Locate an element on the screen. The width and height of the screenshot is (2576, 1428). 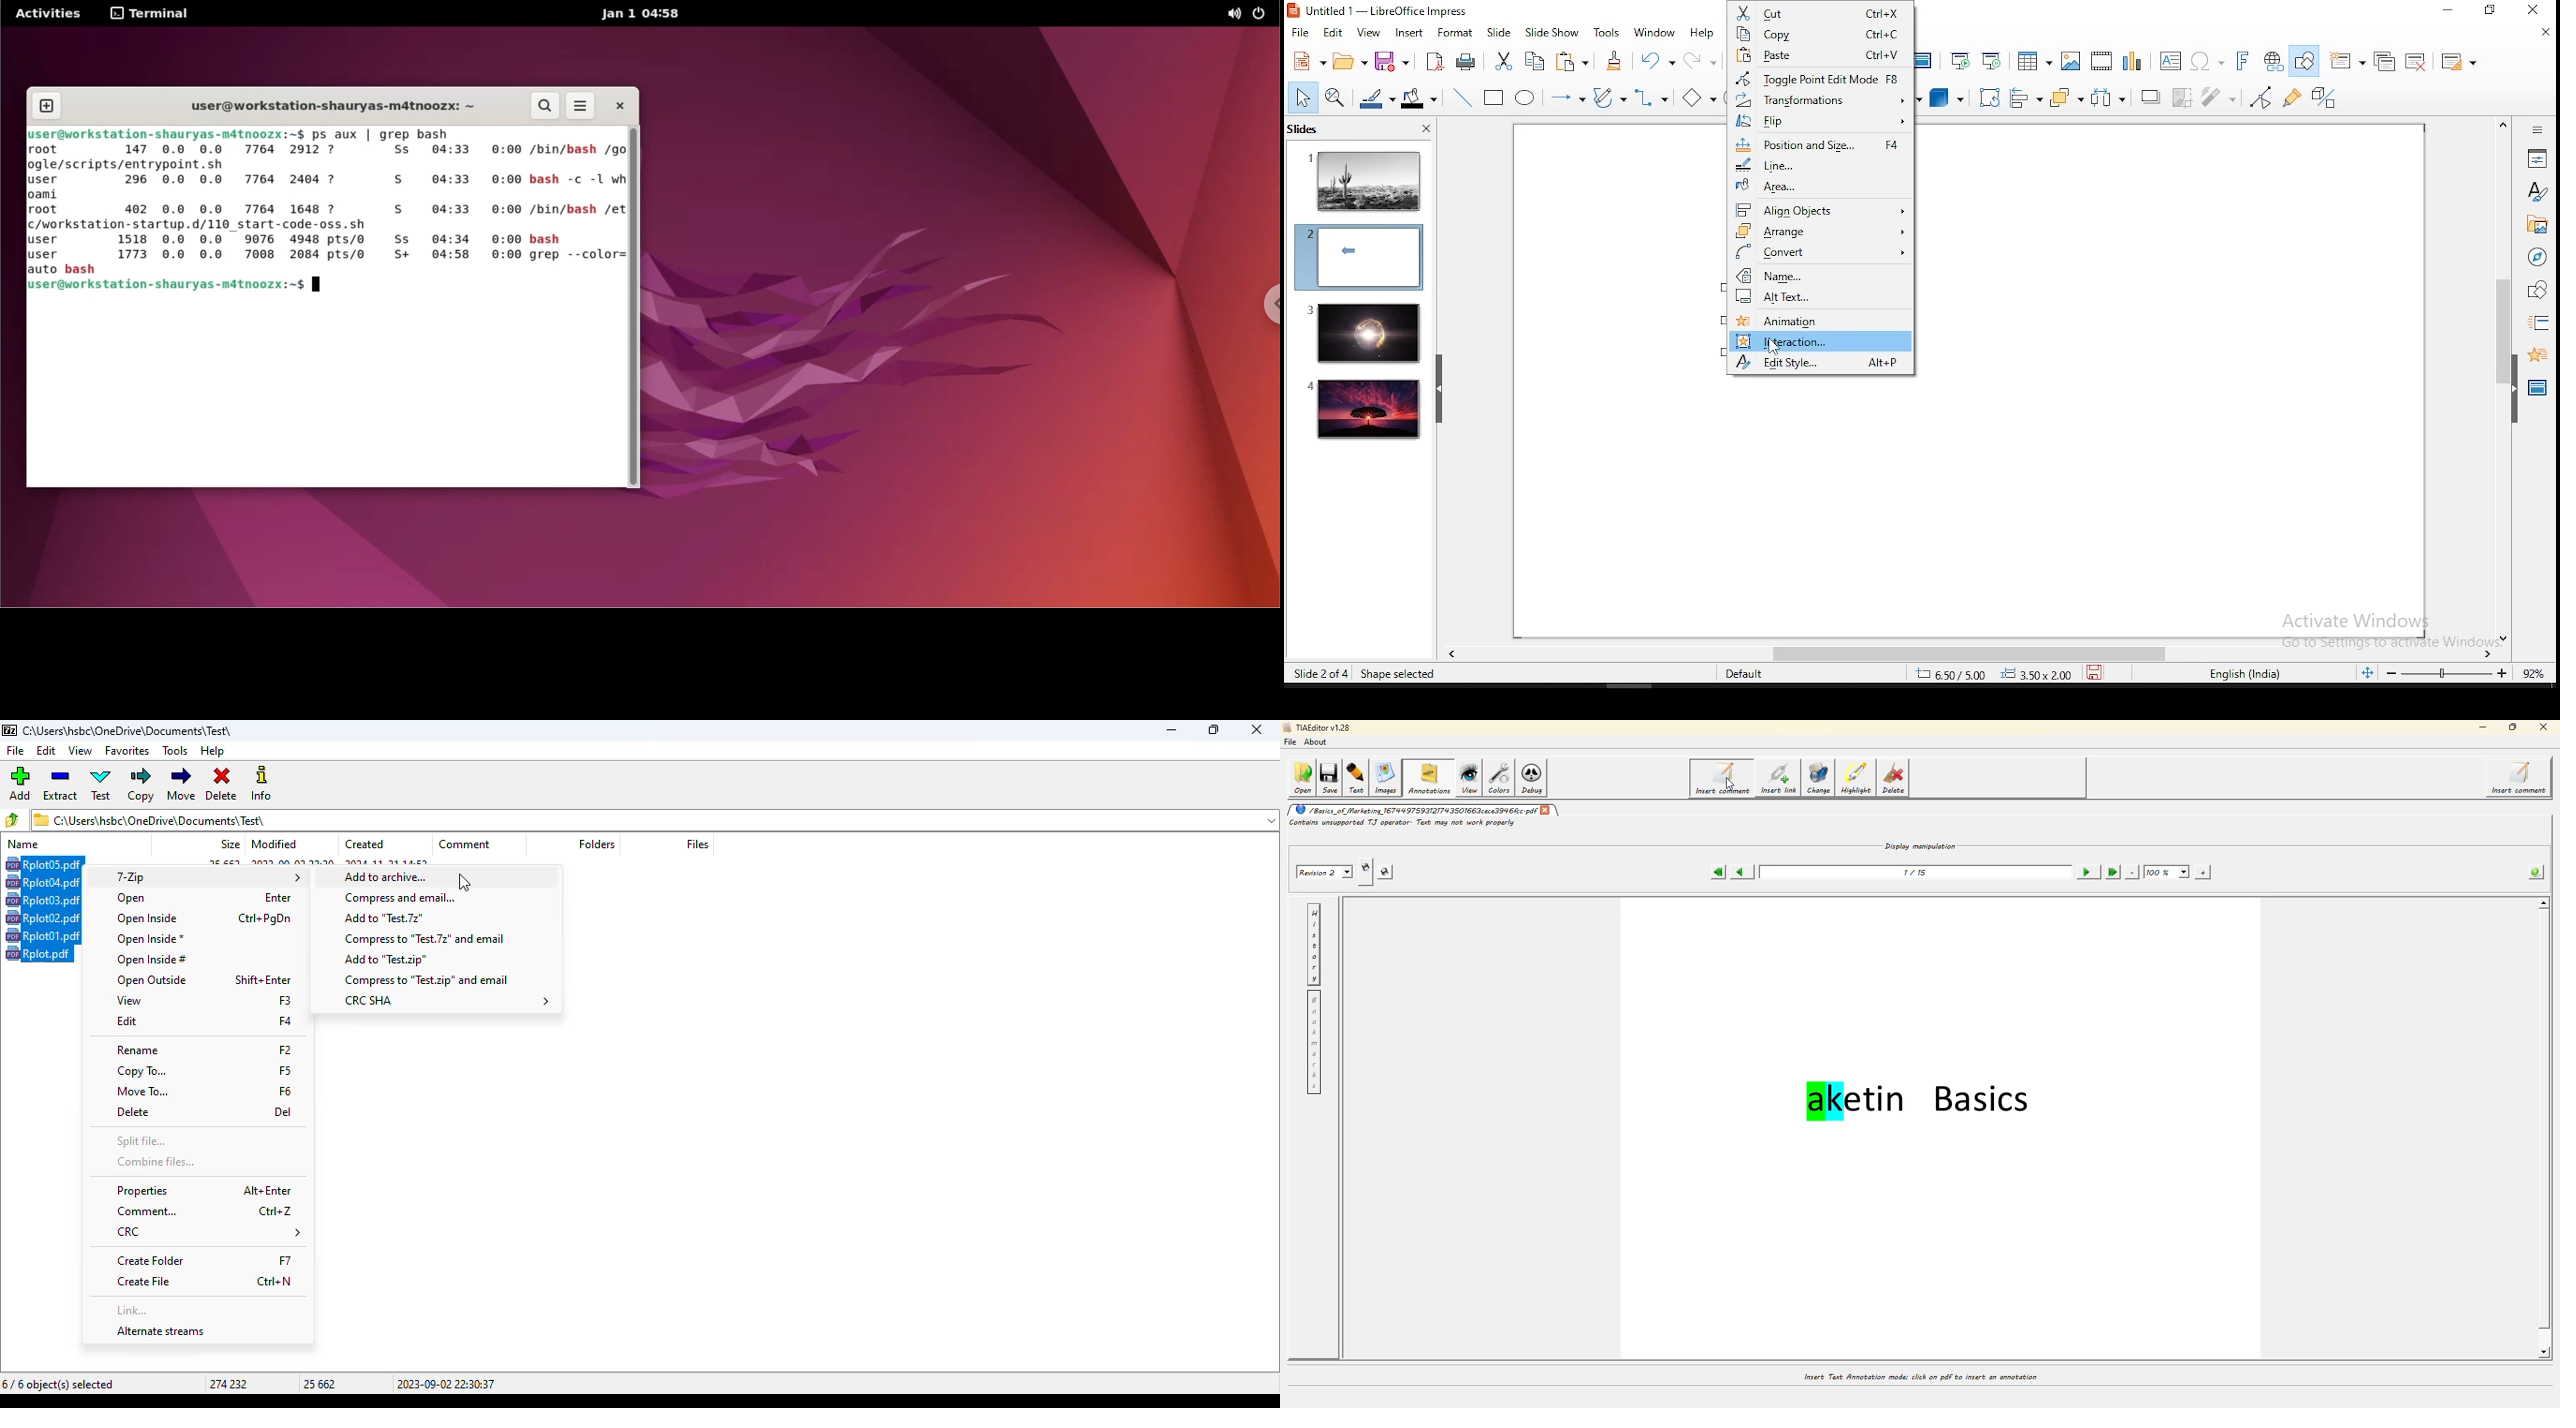
line is located at coordinates (1460, 98).